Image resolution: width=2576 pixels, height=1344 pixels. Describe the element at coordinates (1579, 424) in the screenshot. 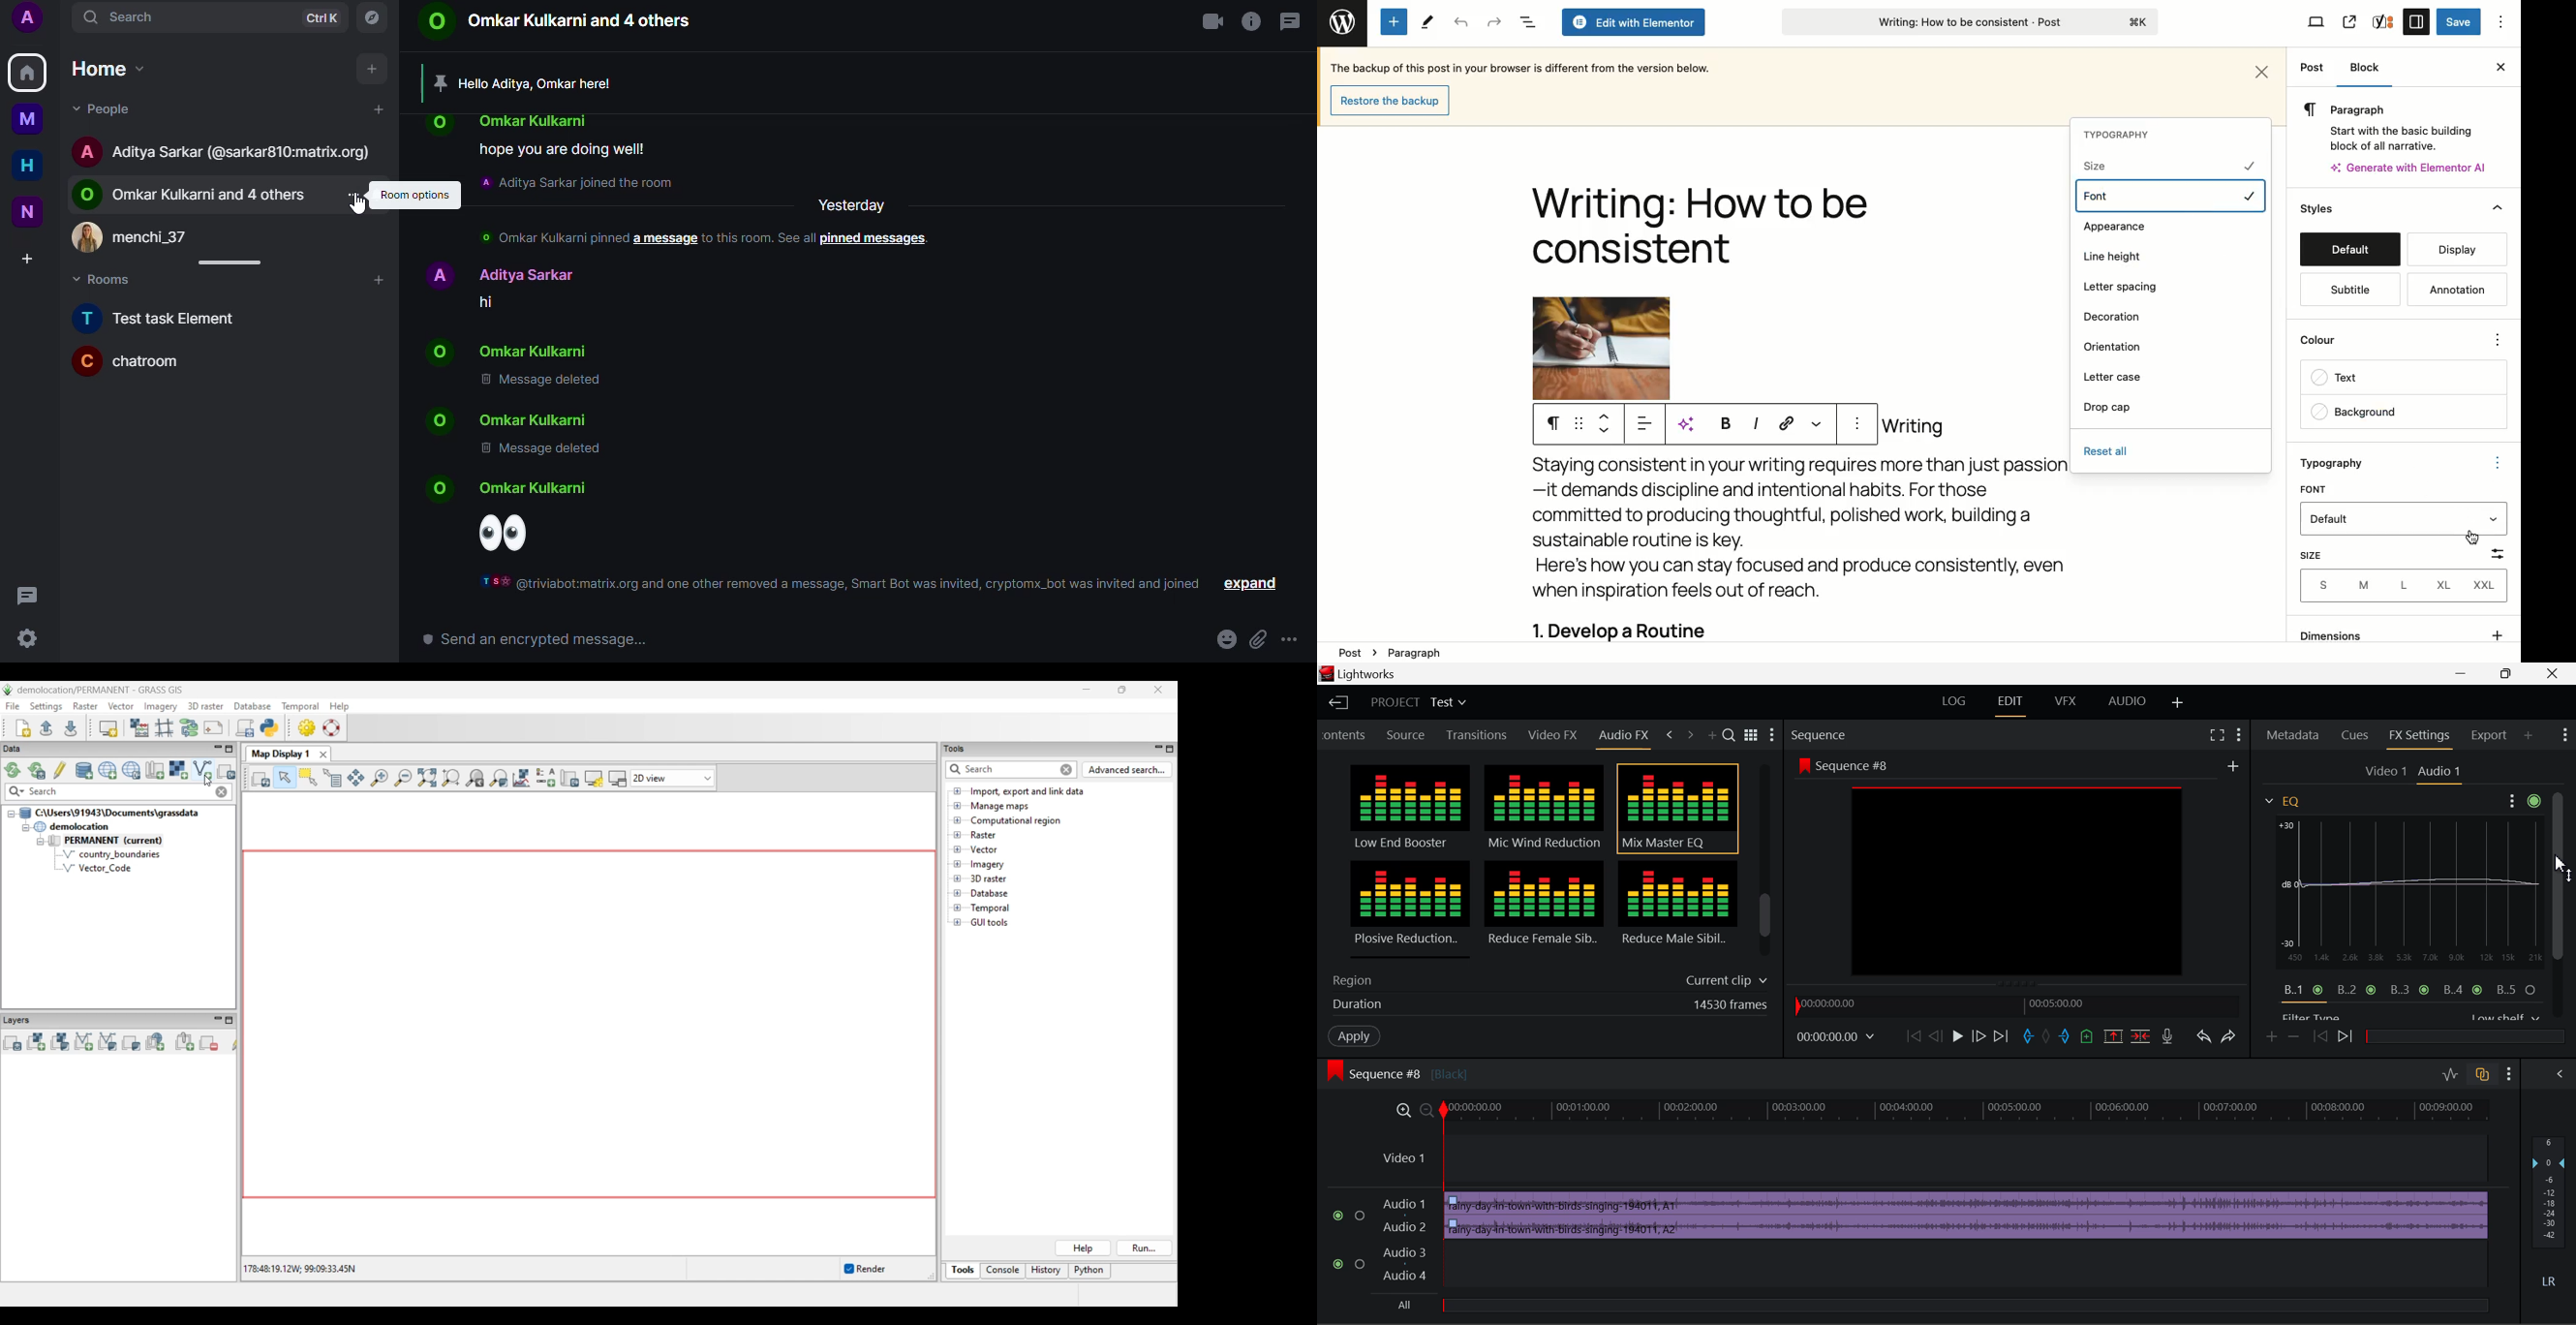

I see `Drag` at that location.